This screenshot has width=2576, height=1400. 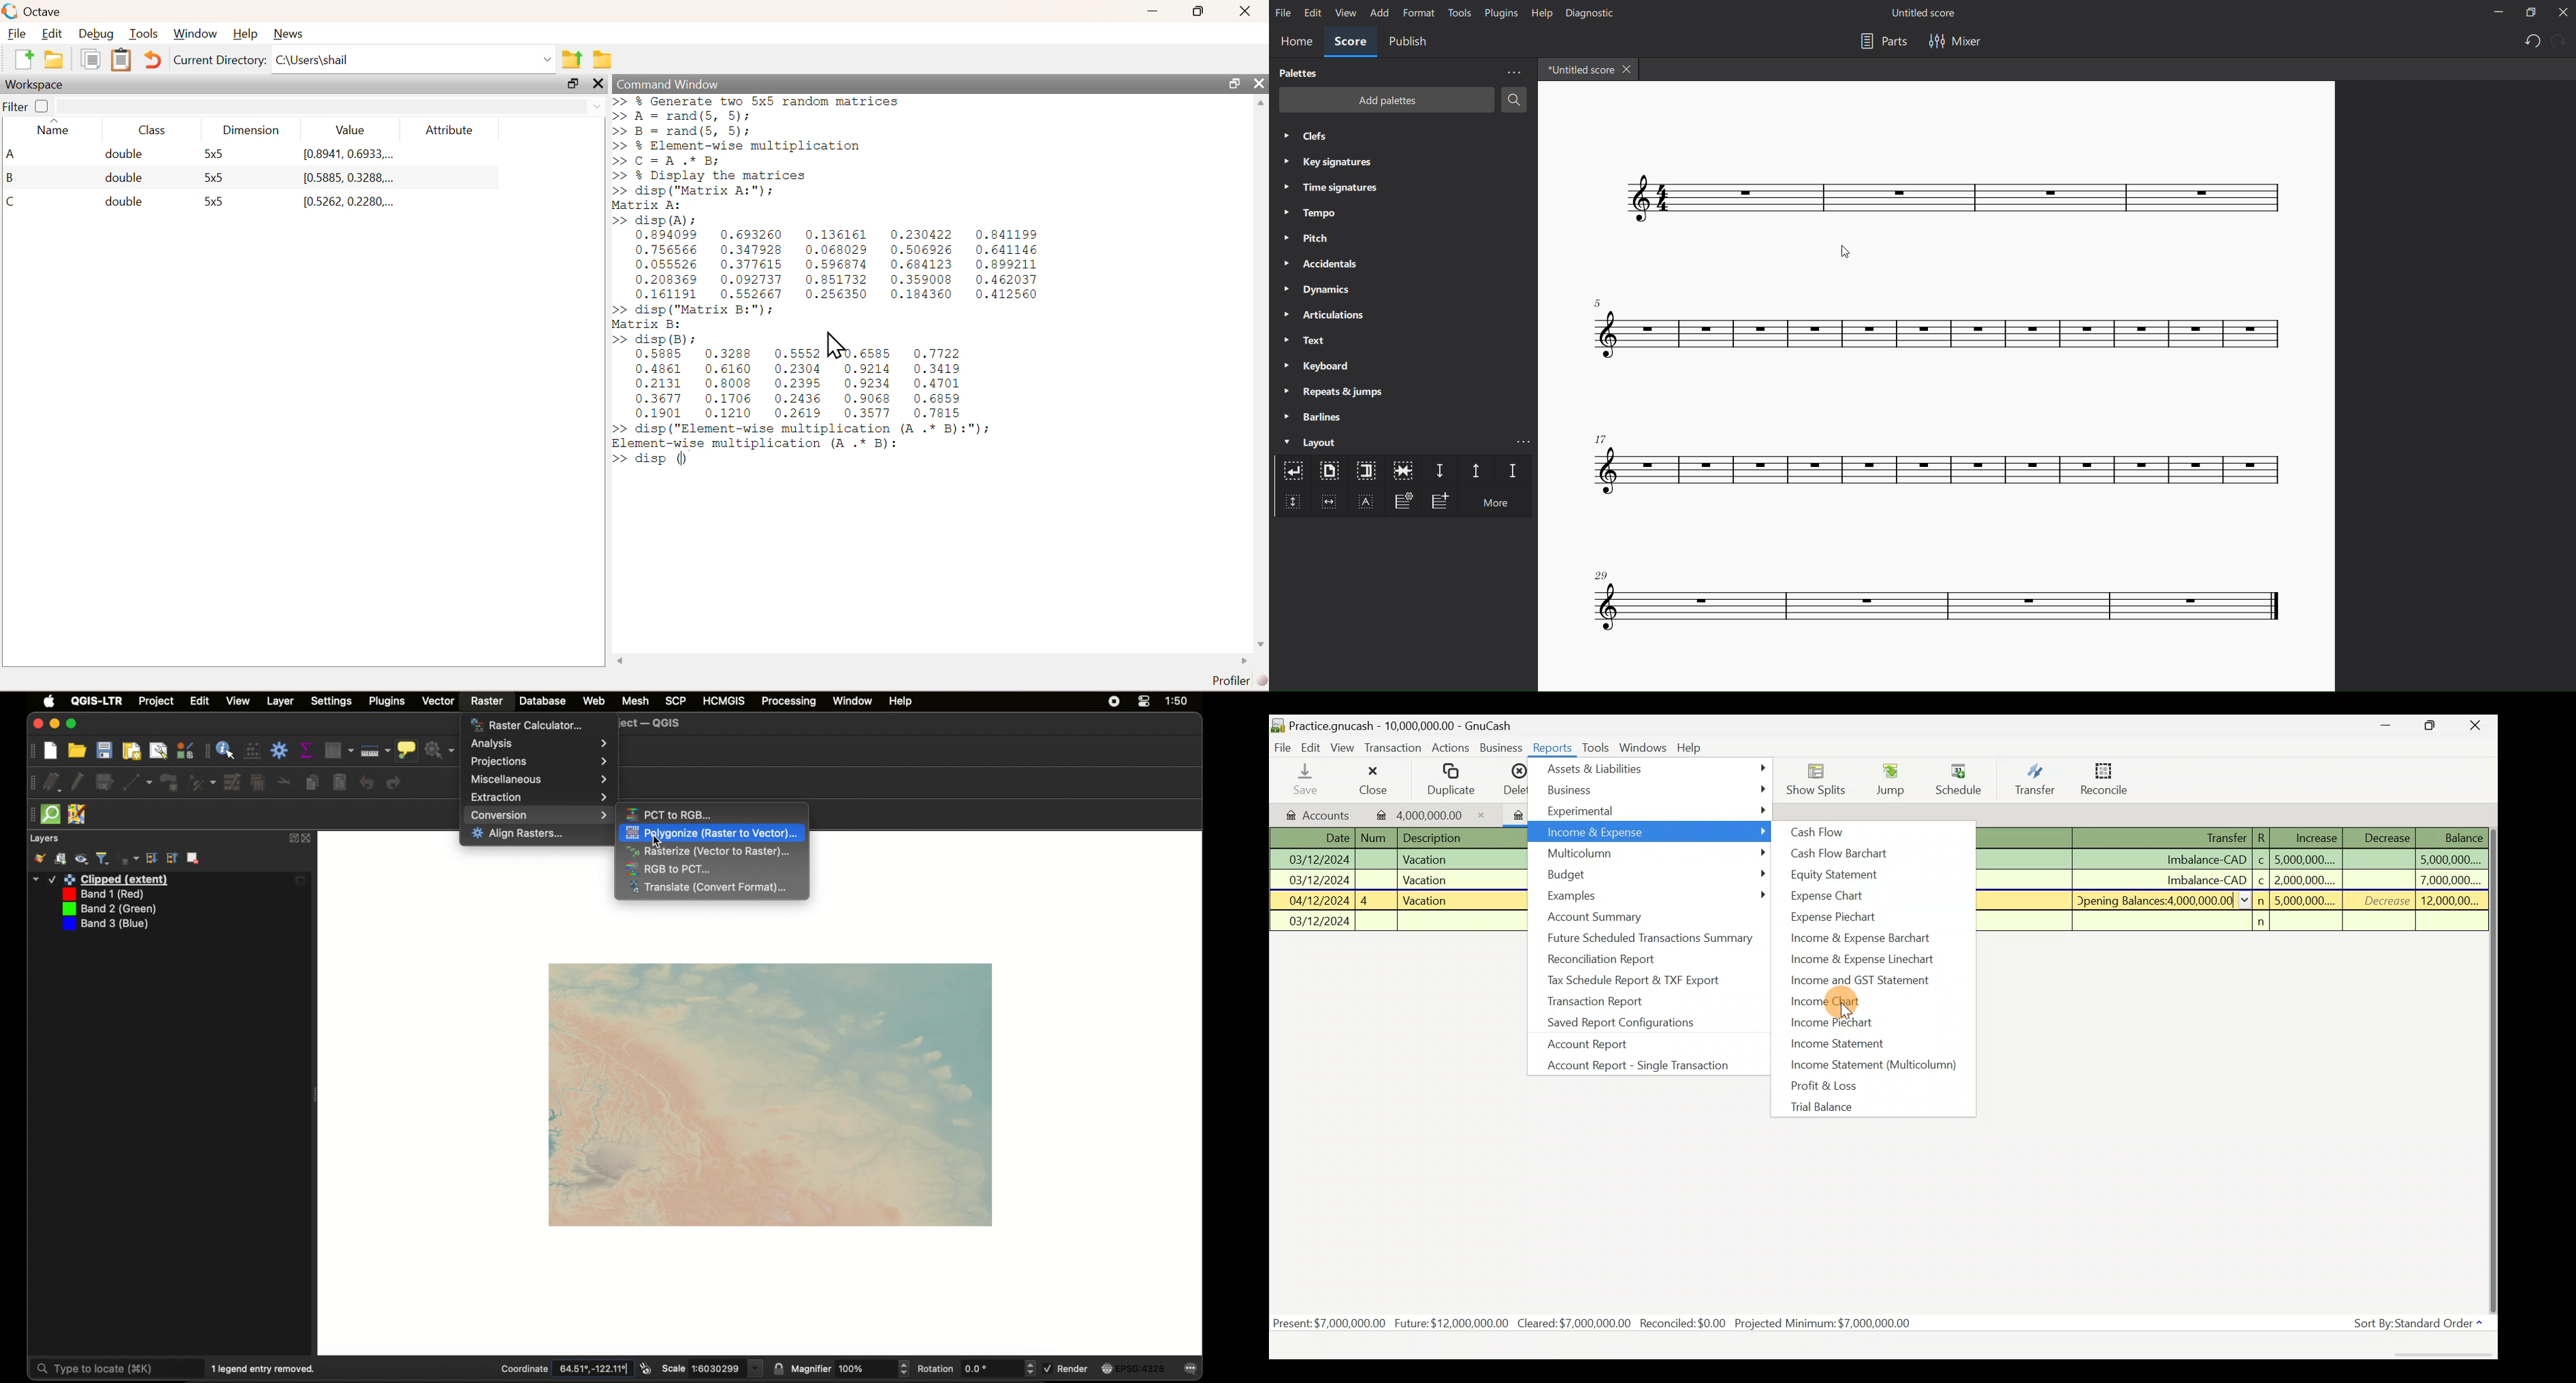 I want to click on 12,000,00..., so click(x=2451, y=901).